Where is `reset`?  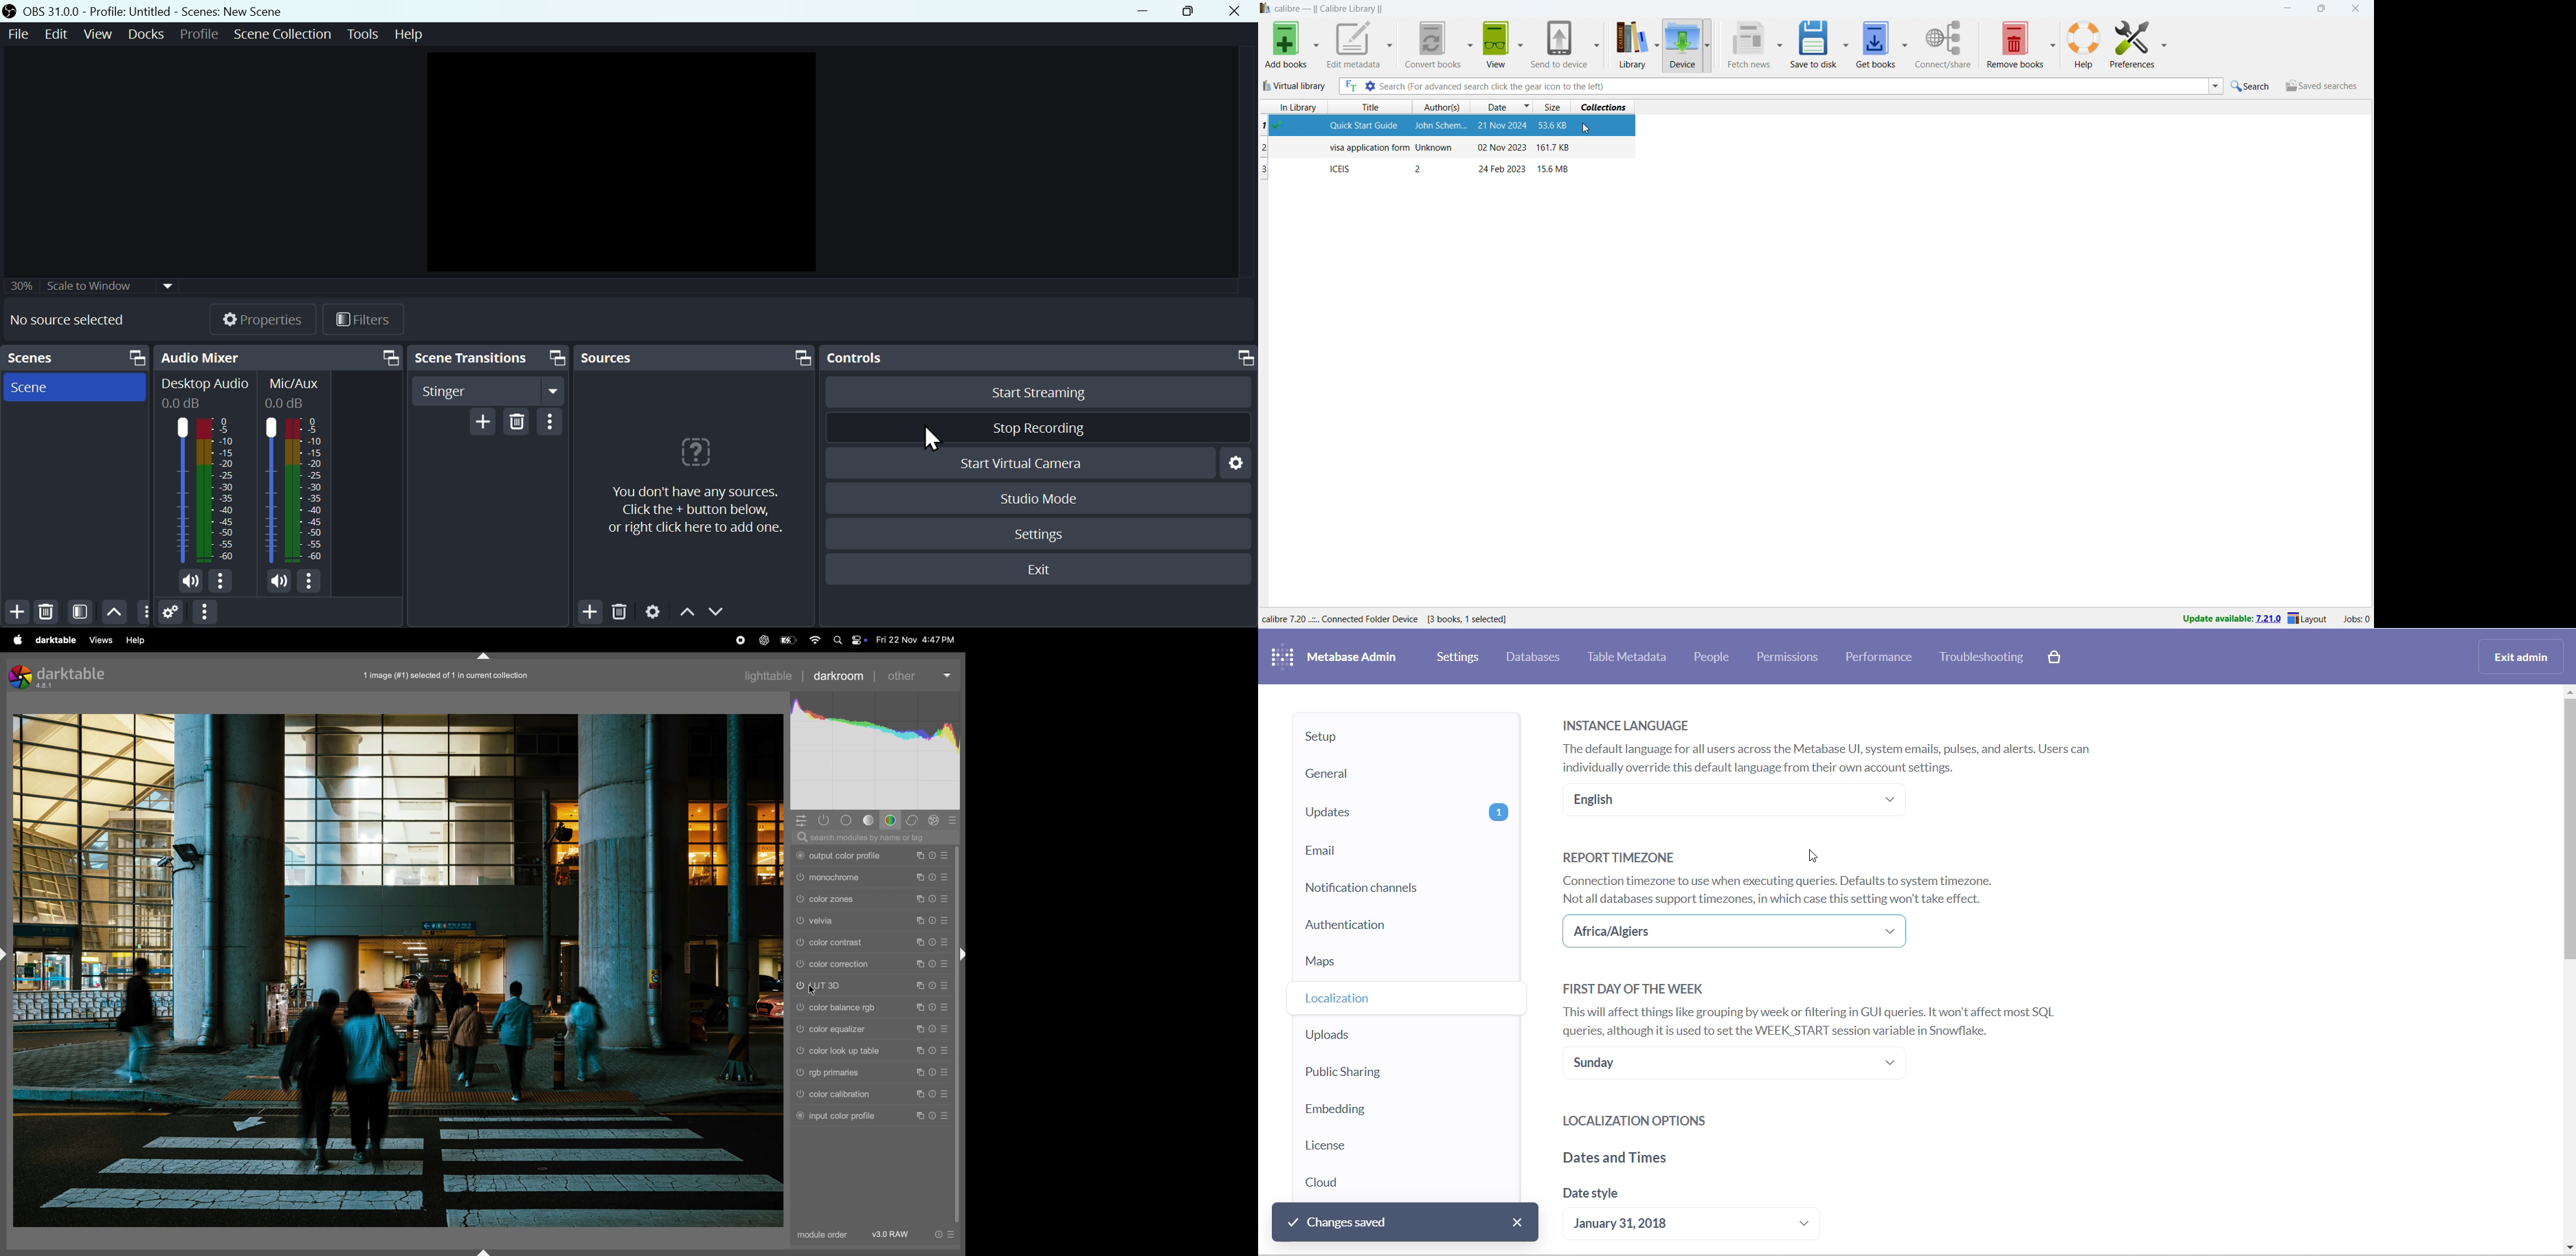
reset is located at coordinates (932, 855).